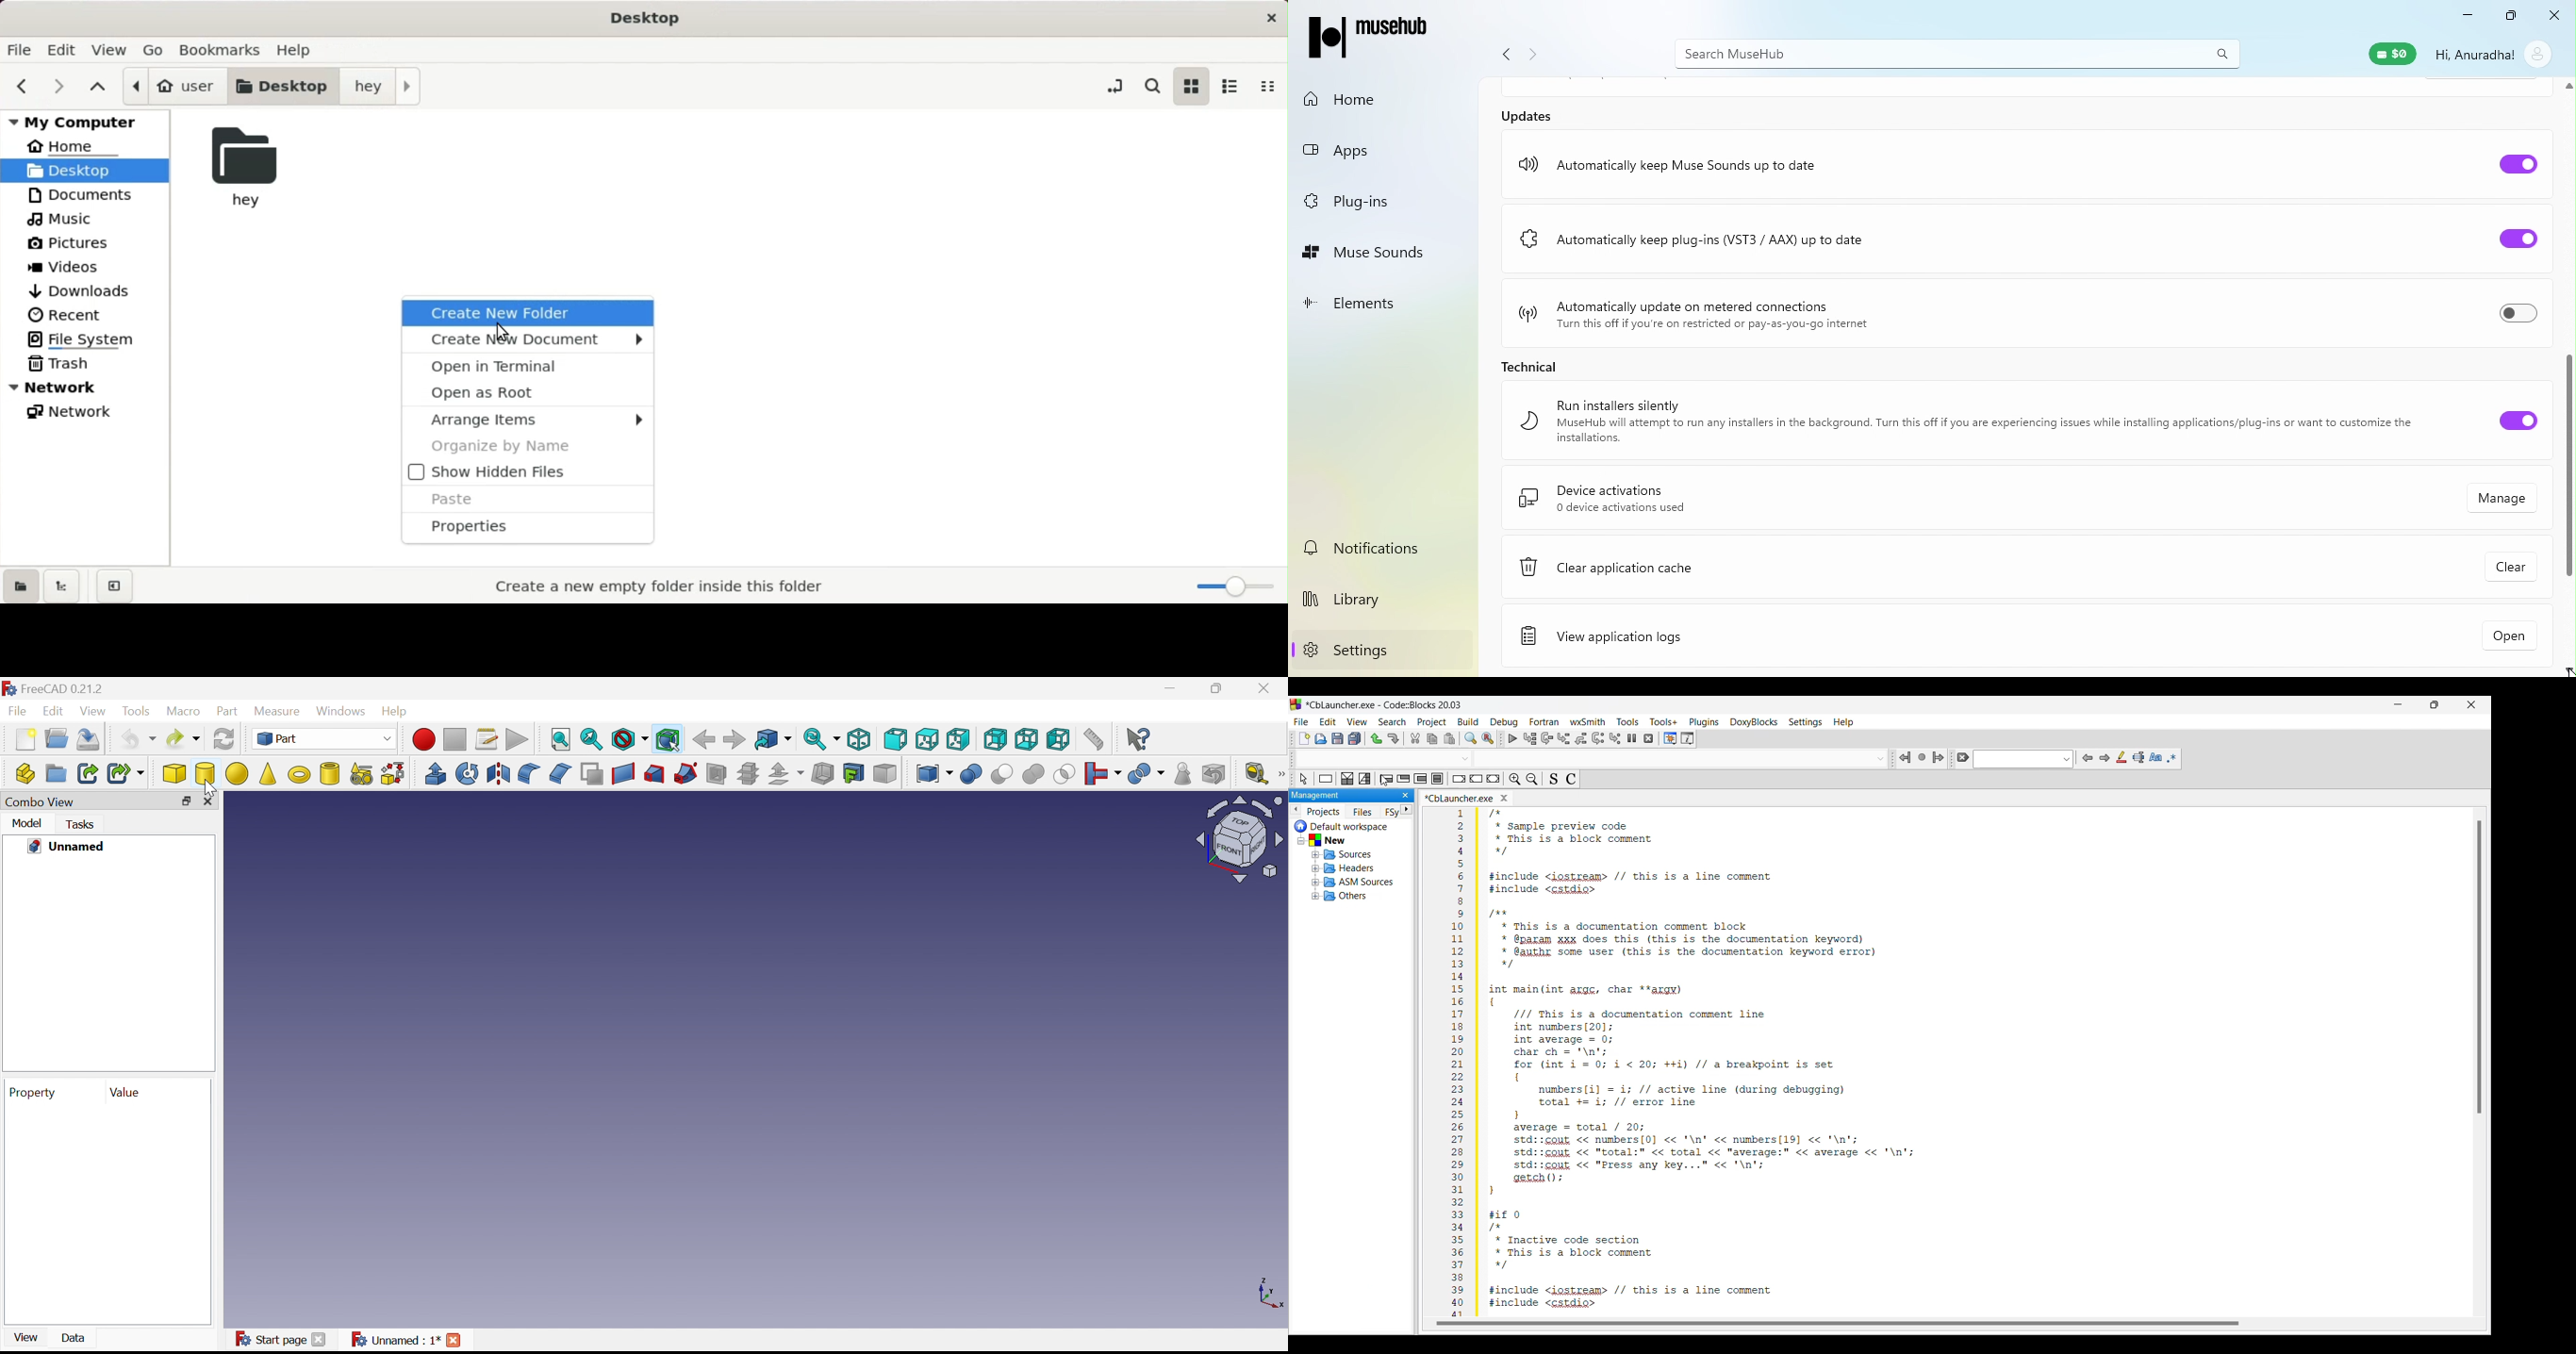 The width and height of the screenshot is (2576, 1372). I want to click on Undo, so click(137, 741).